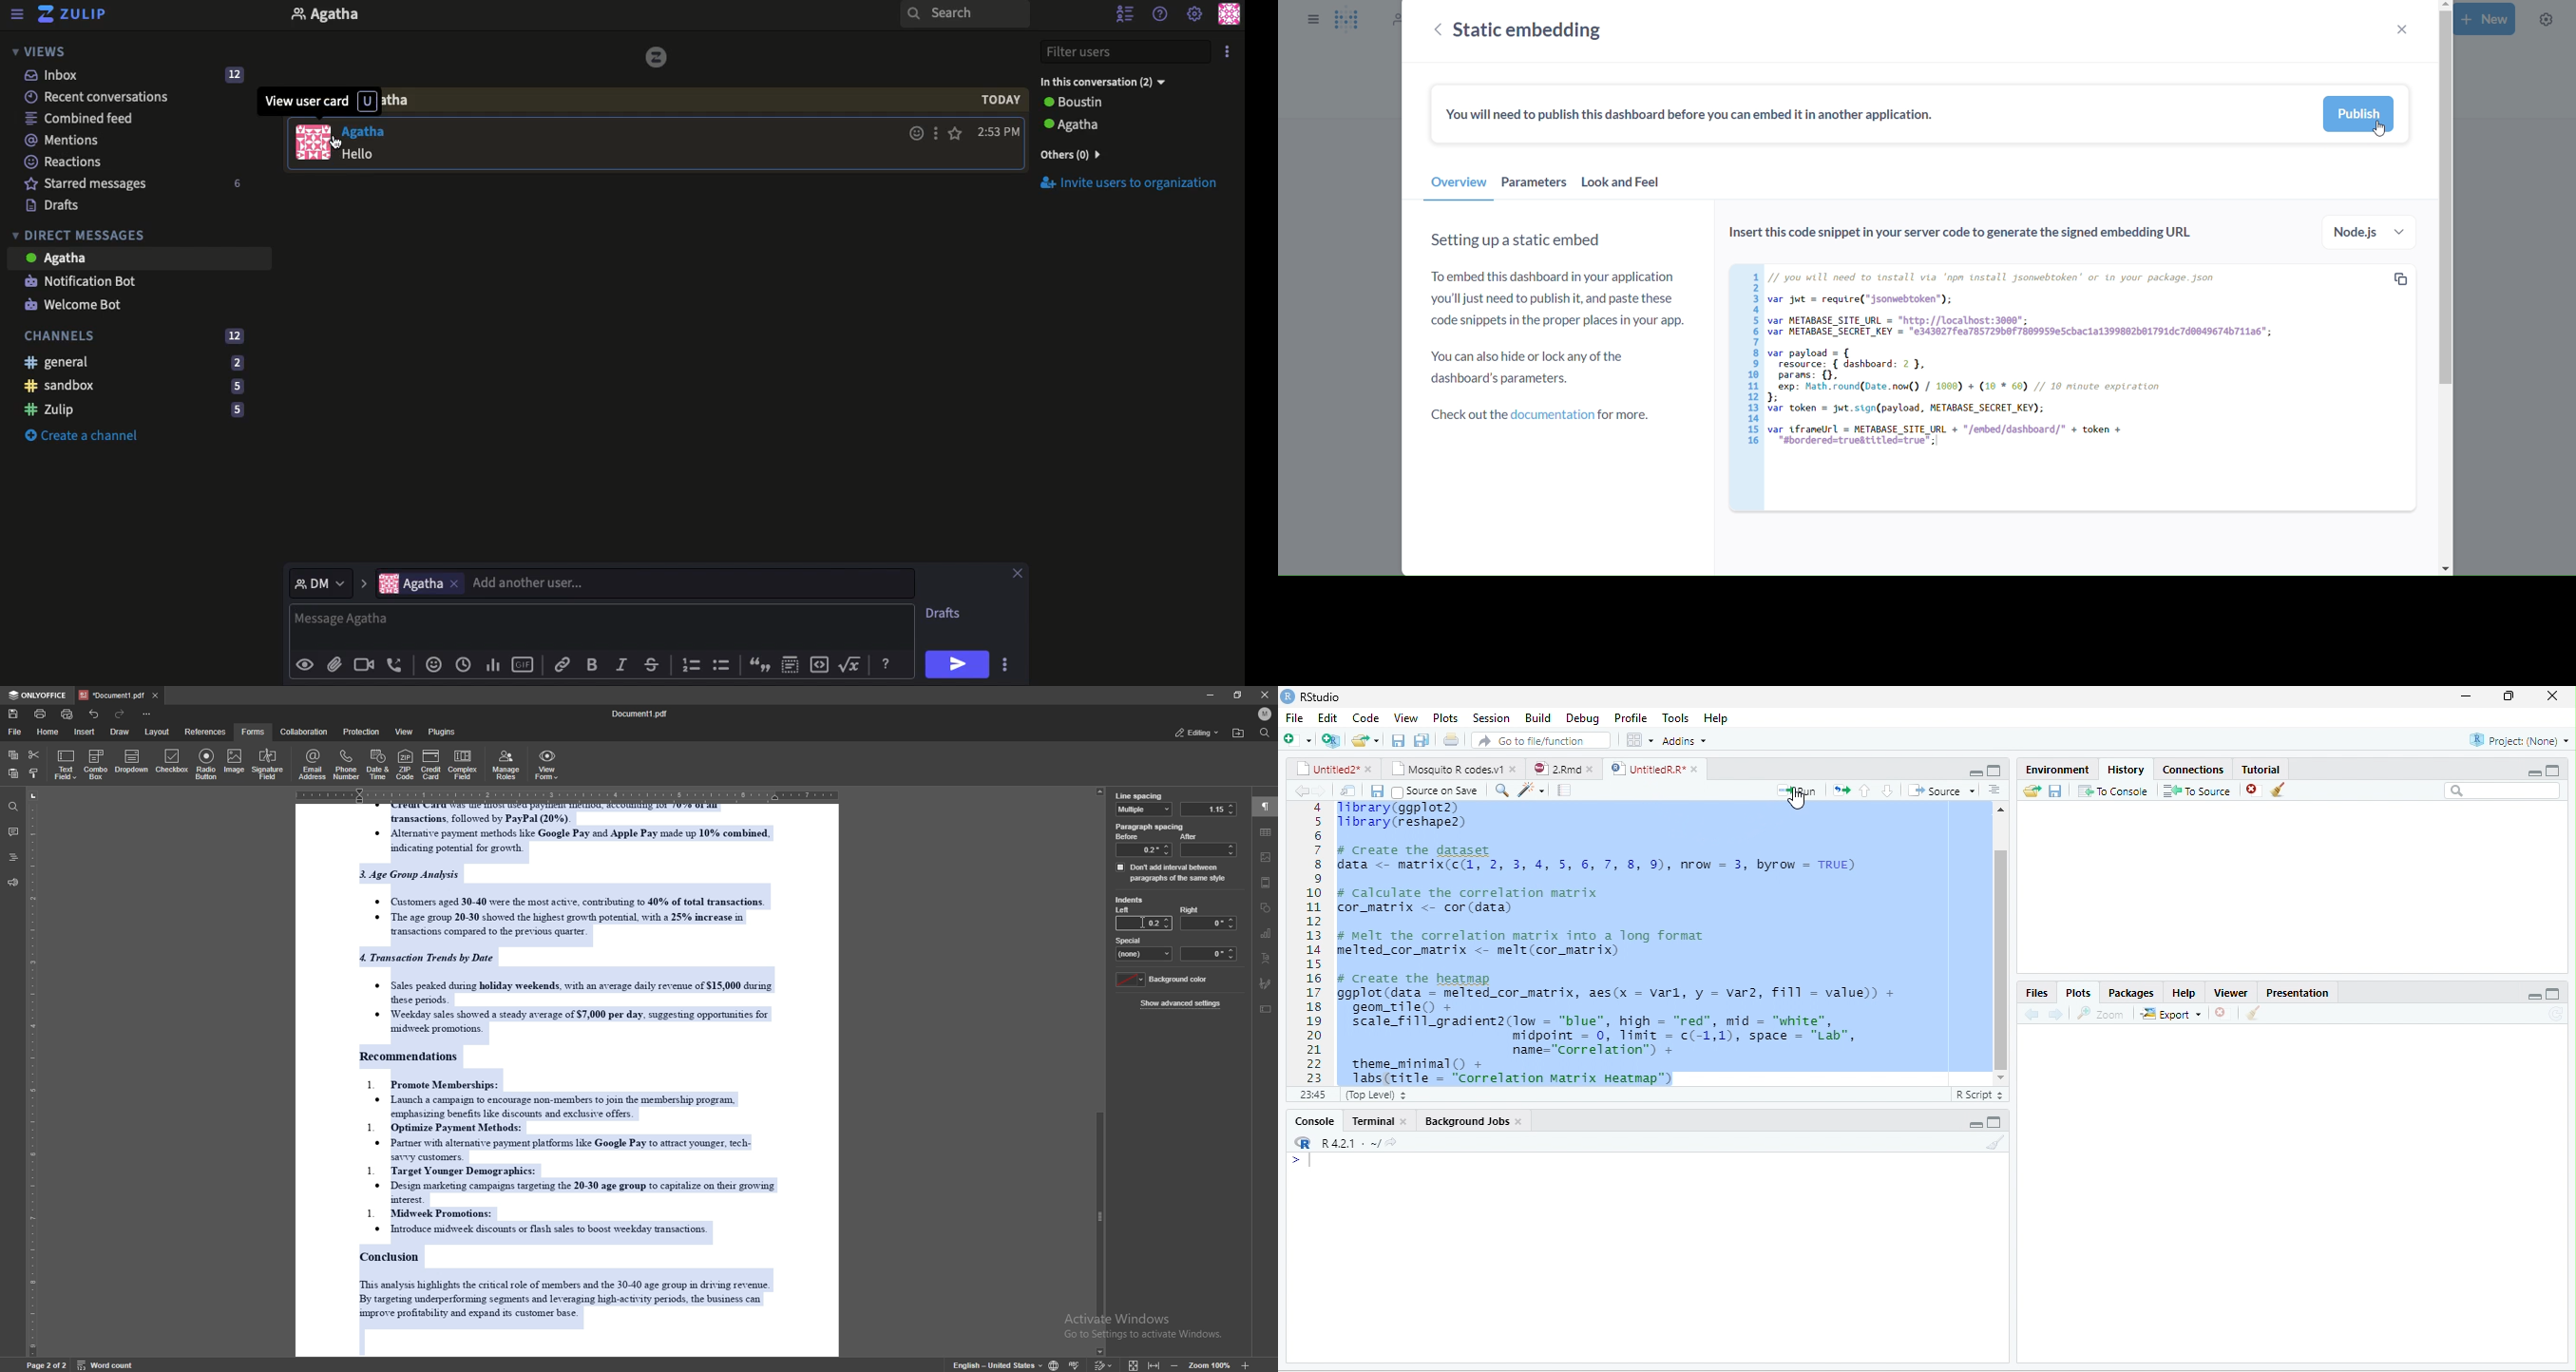 This screenshot has height=1372, width=2576. What do you see at coordinates (1017, 575) in the screenshot?
I see `Close` at bounding box center [1017, 575].